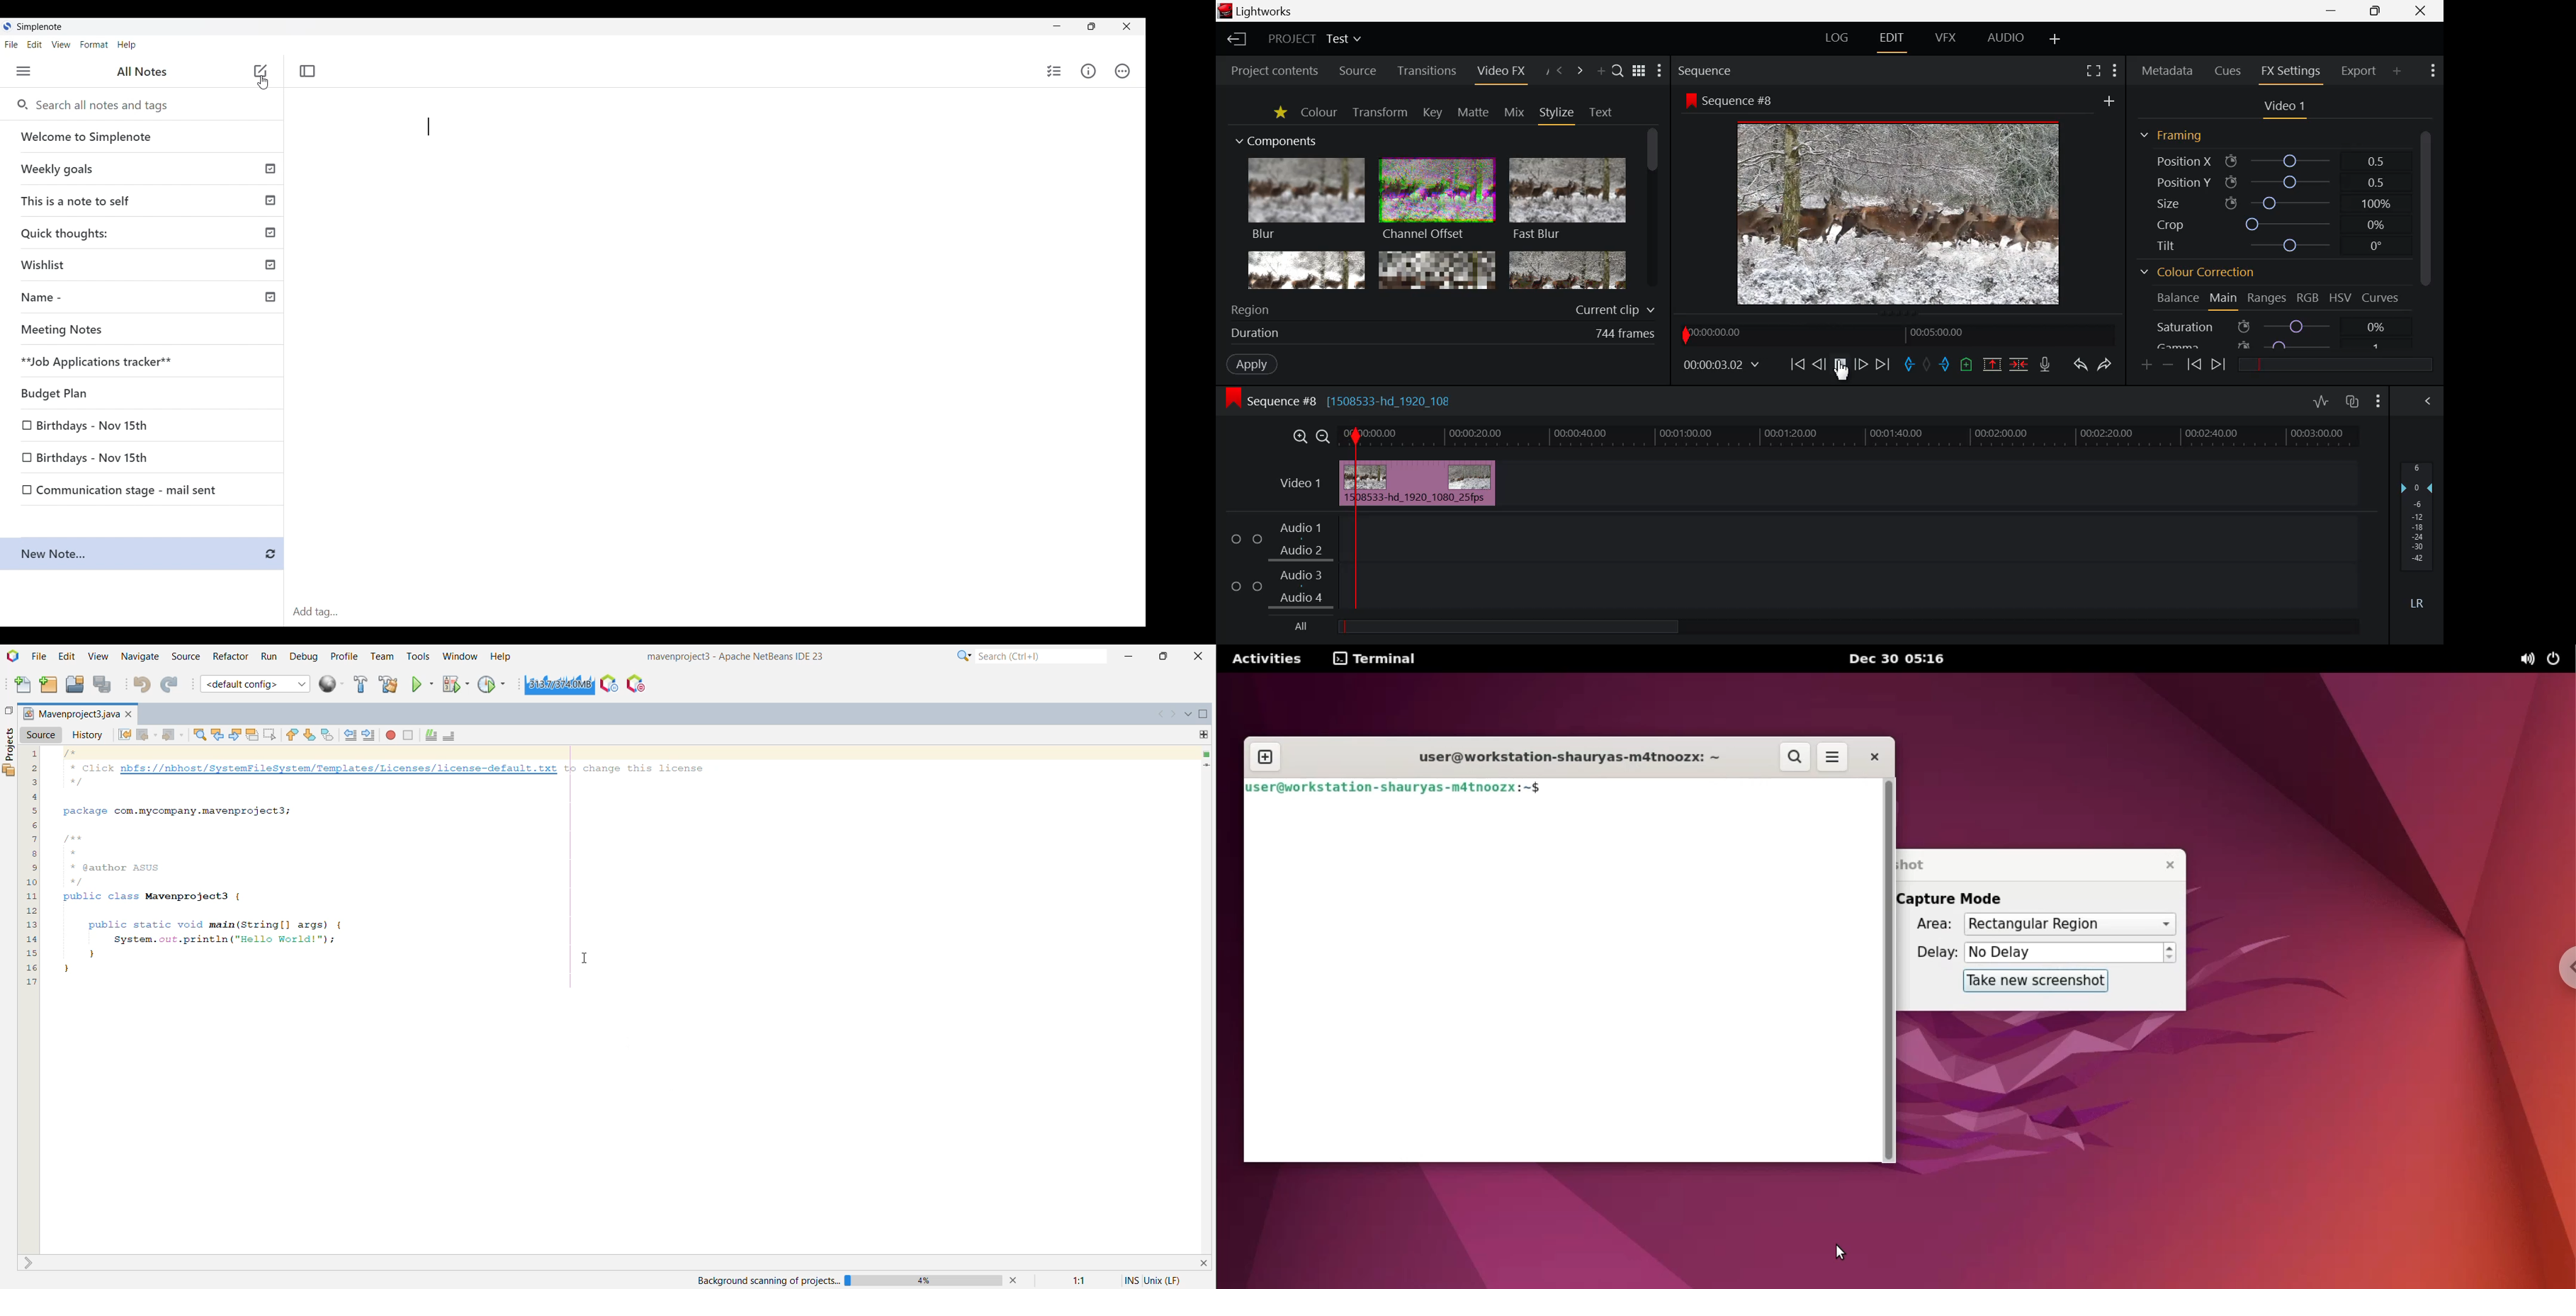 This screenshot has width=2576, height=1316. I want to click on Source, so click(1358, 70).